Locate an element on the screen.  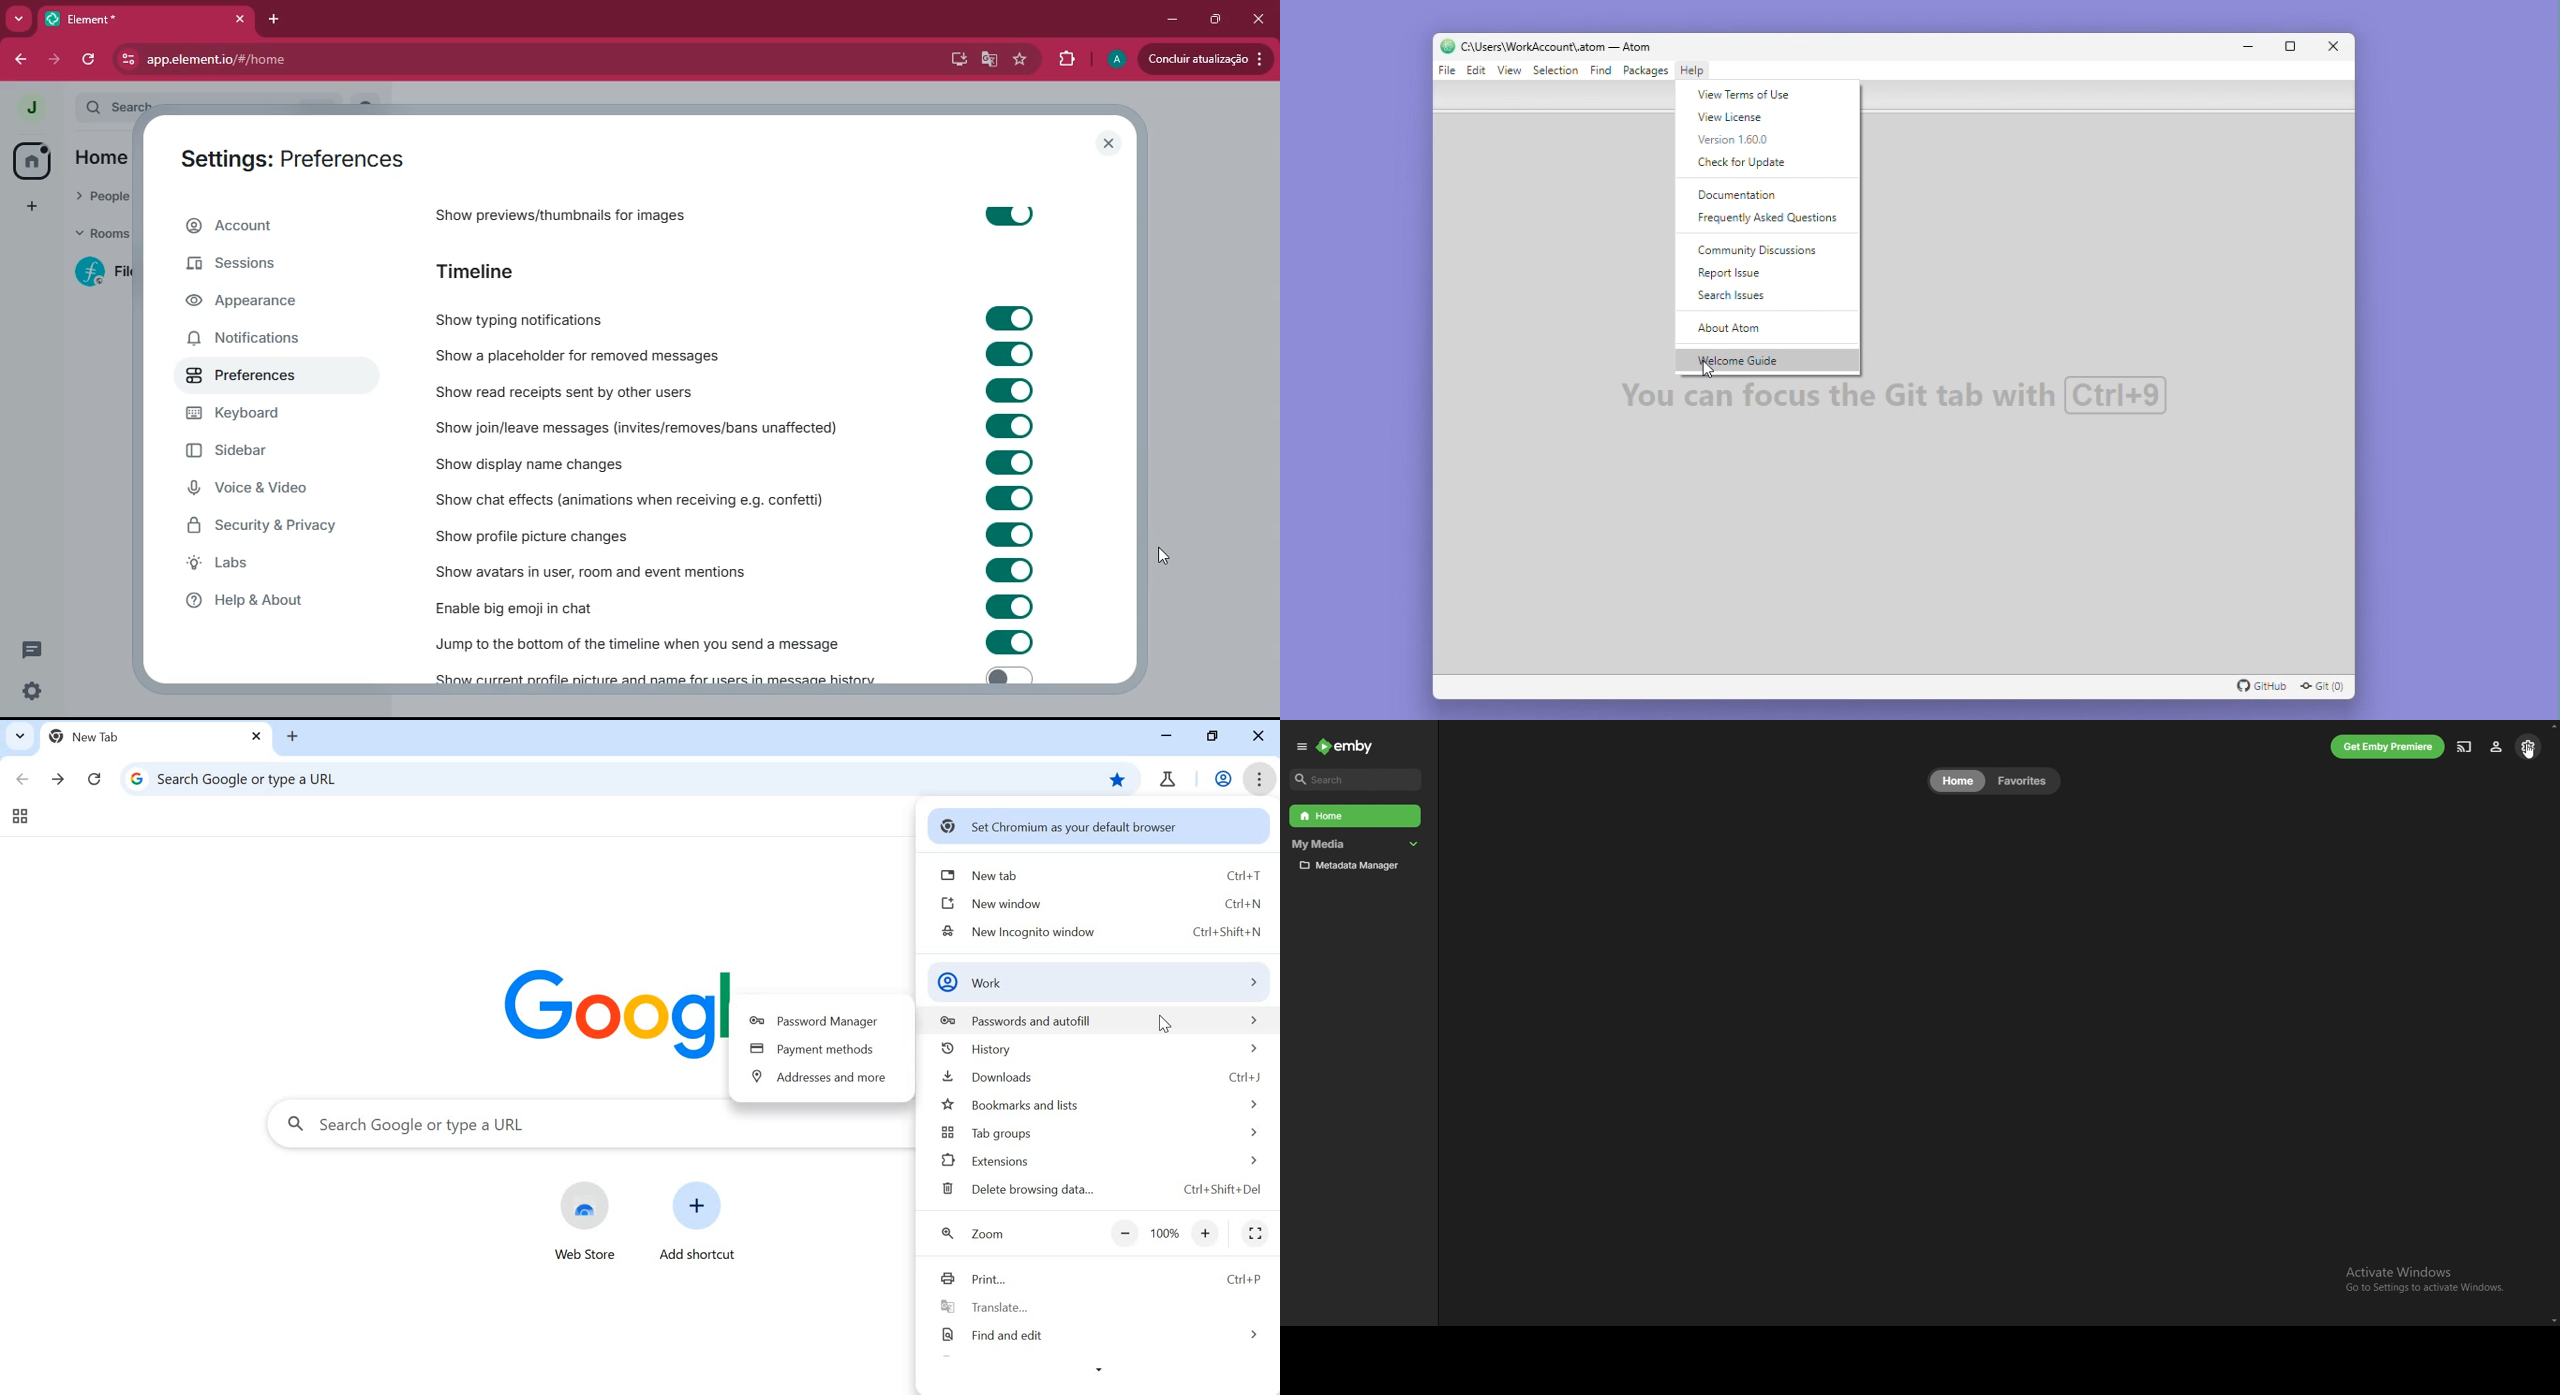
show current  profile picture and name for users in message history is located at coordinates (650, 679).